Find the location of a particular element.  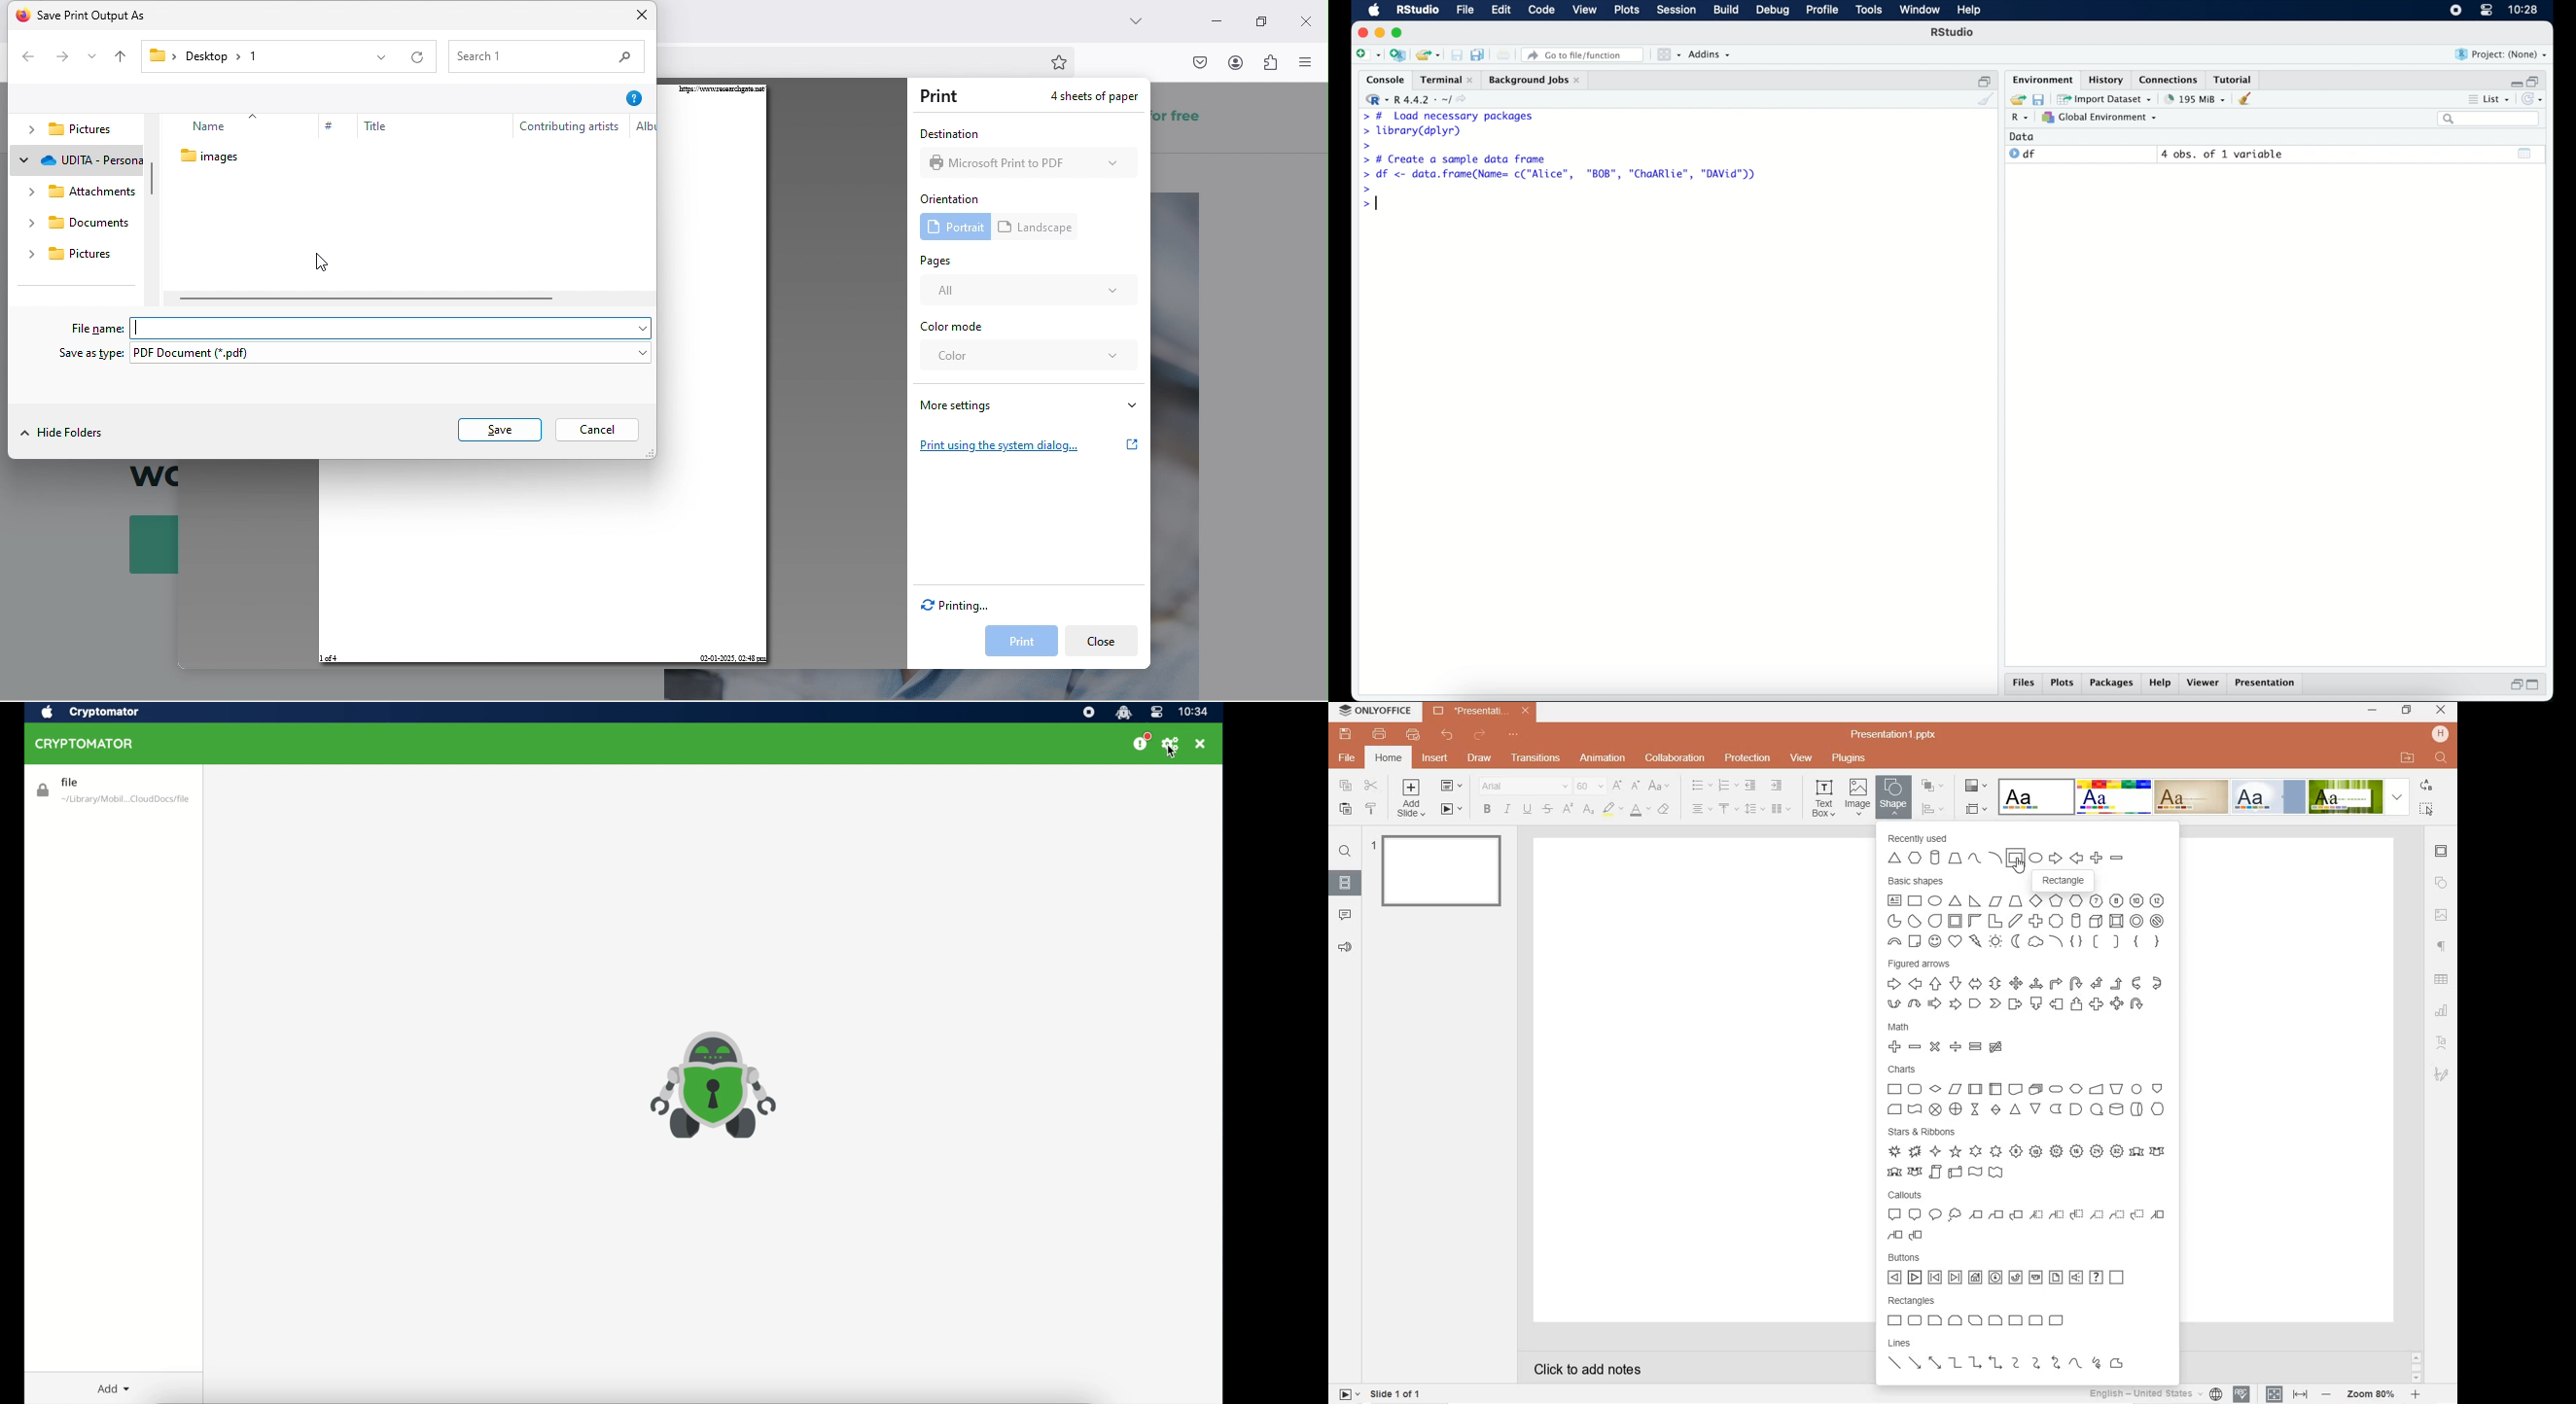

slide 1 of 1 is located at coordinates (1397, 1396).